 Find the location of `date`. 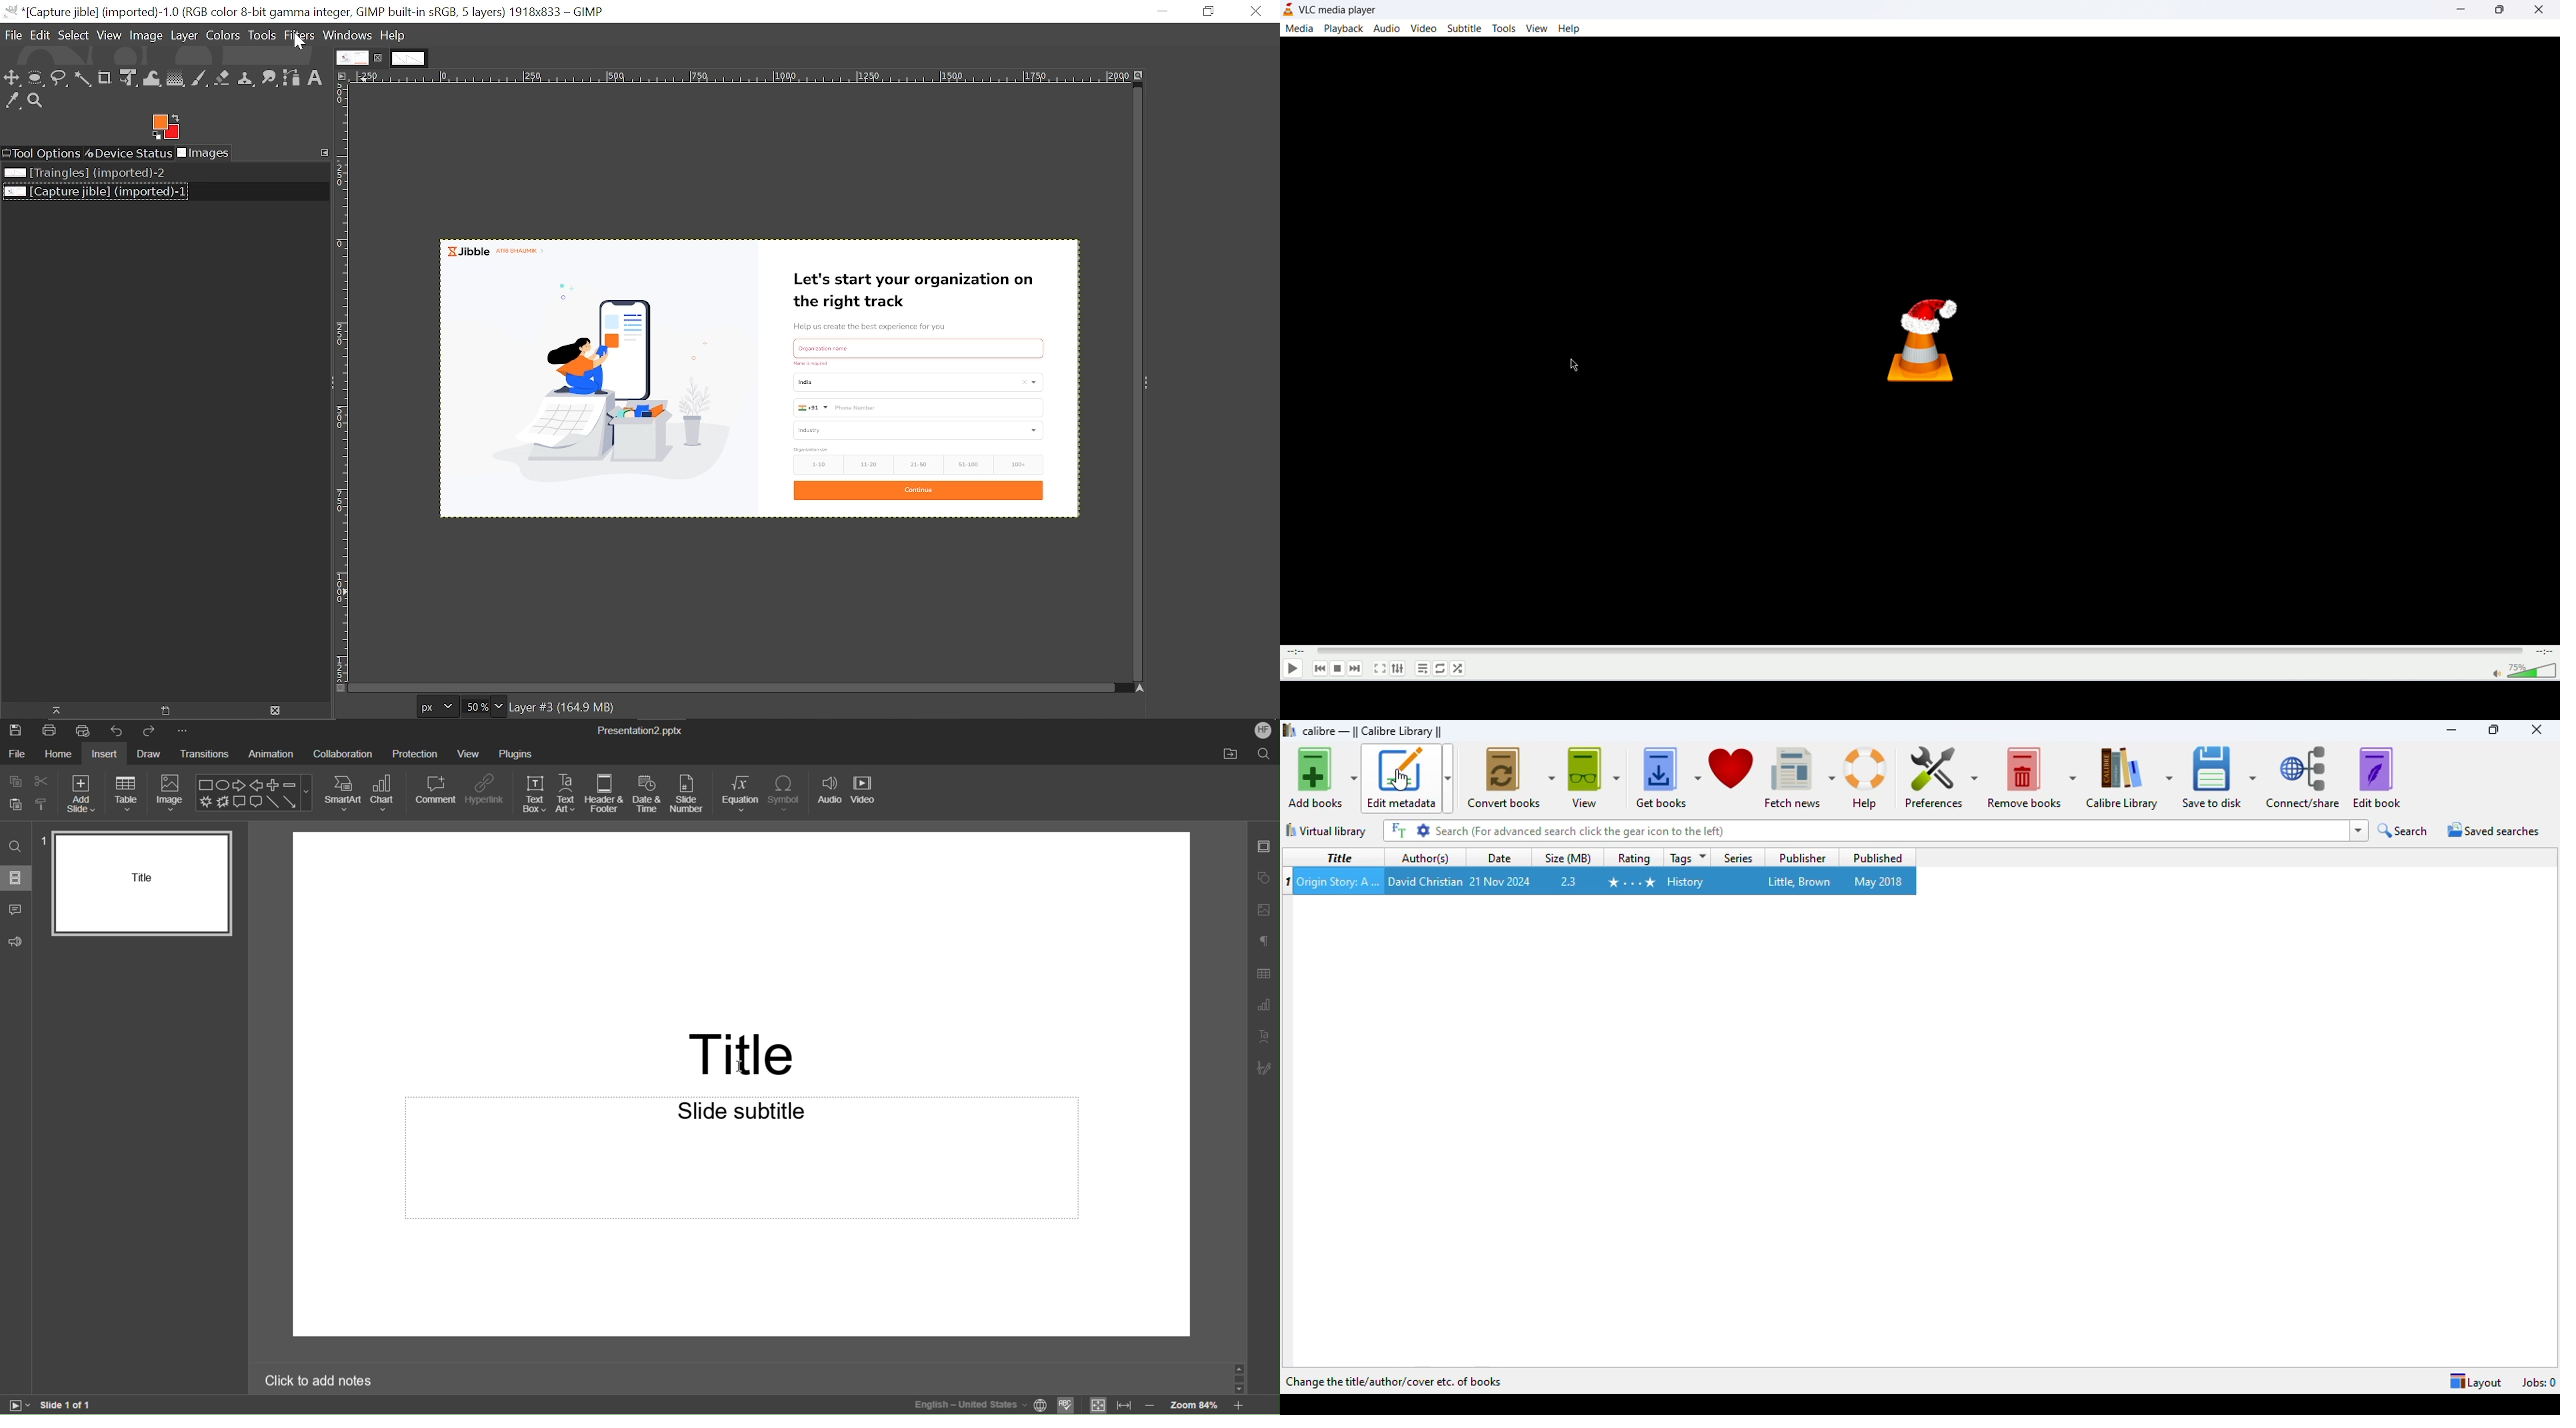

date is located at coordinates (1498, 857).